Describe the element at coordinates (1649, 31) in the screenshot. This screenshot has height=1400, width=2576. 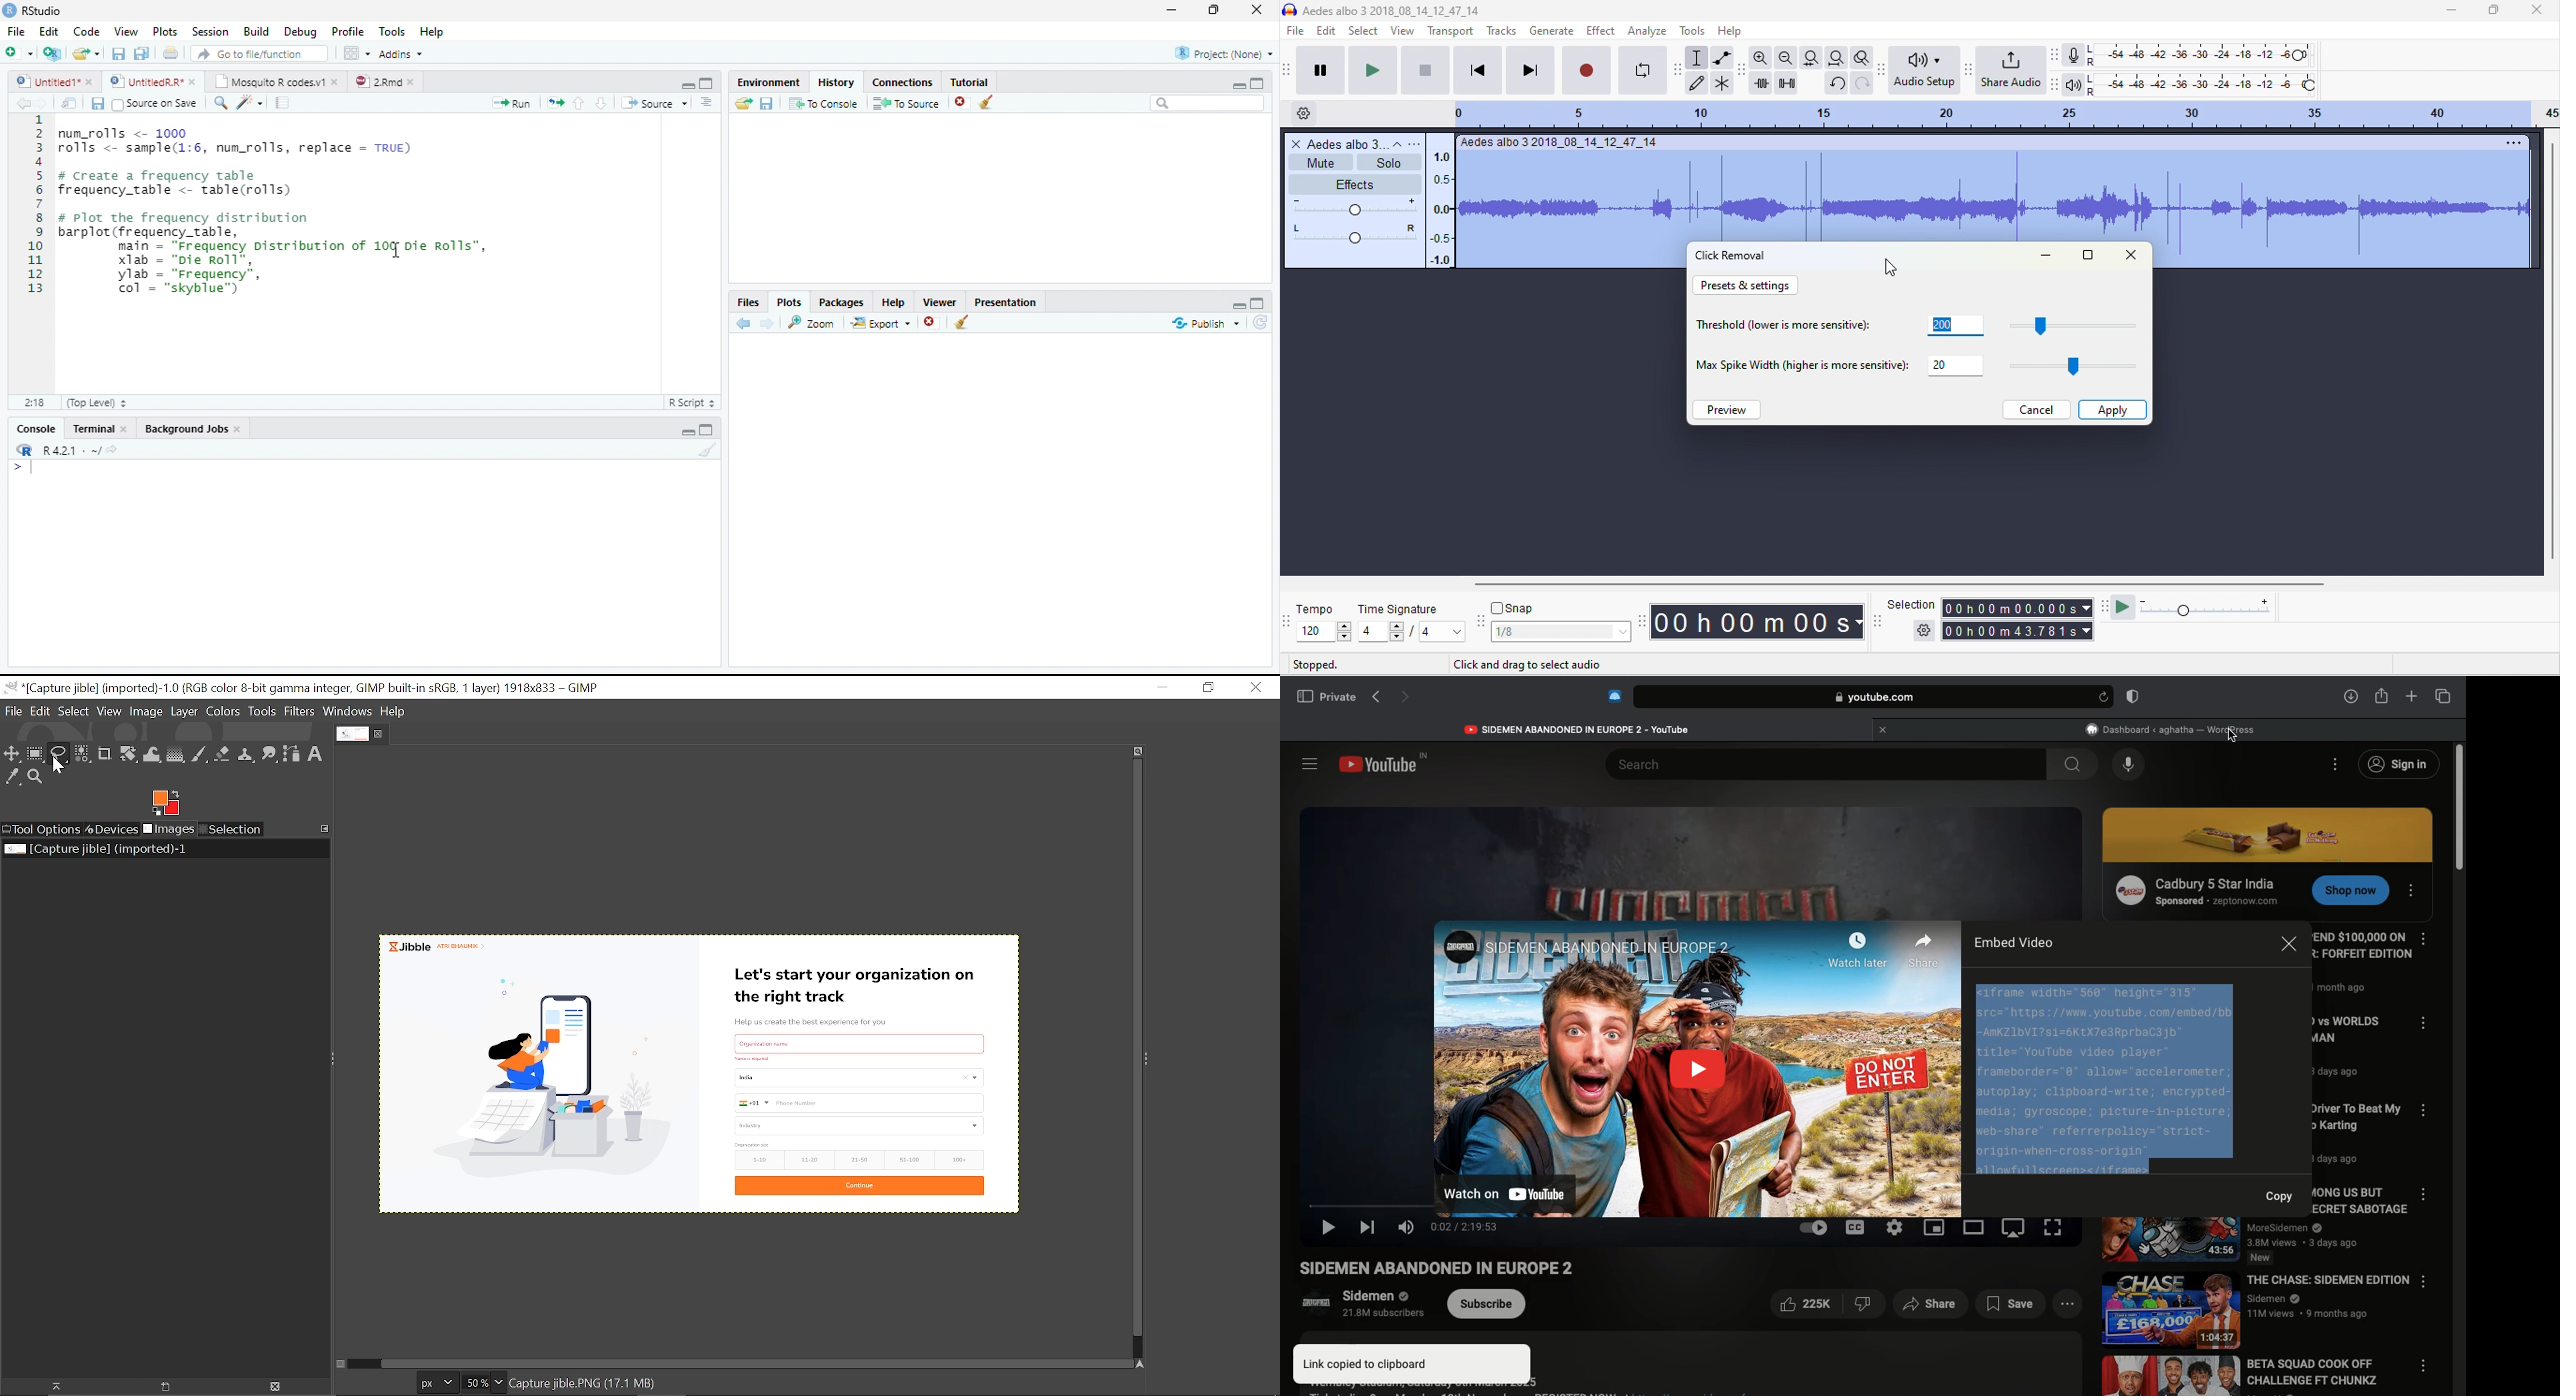
I see `analyze` at that location.